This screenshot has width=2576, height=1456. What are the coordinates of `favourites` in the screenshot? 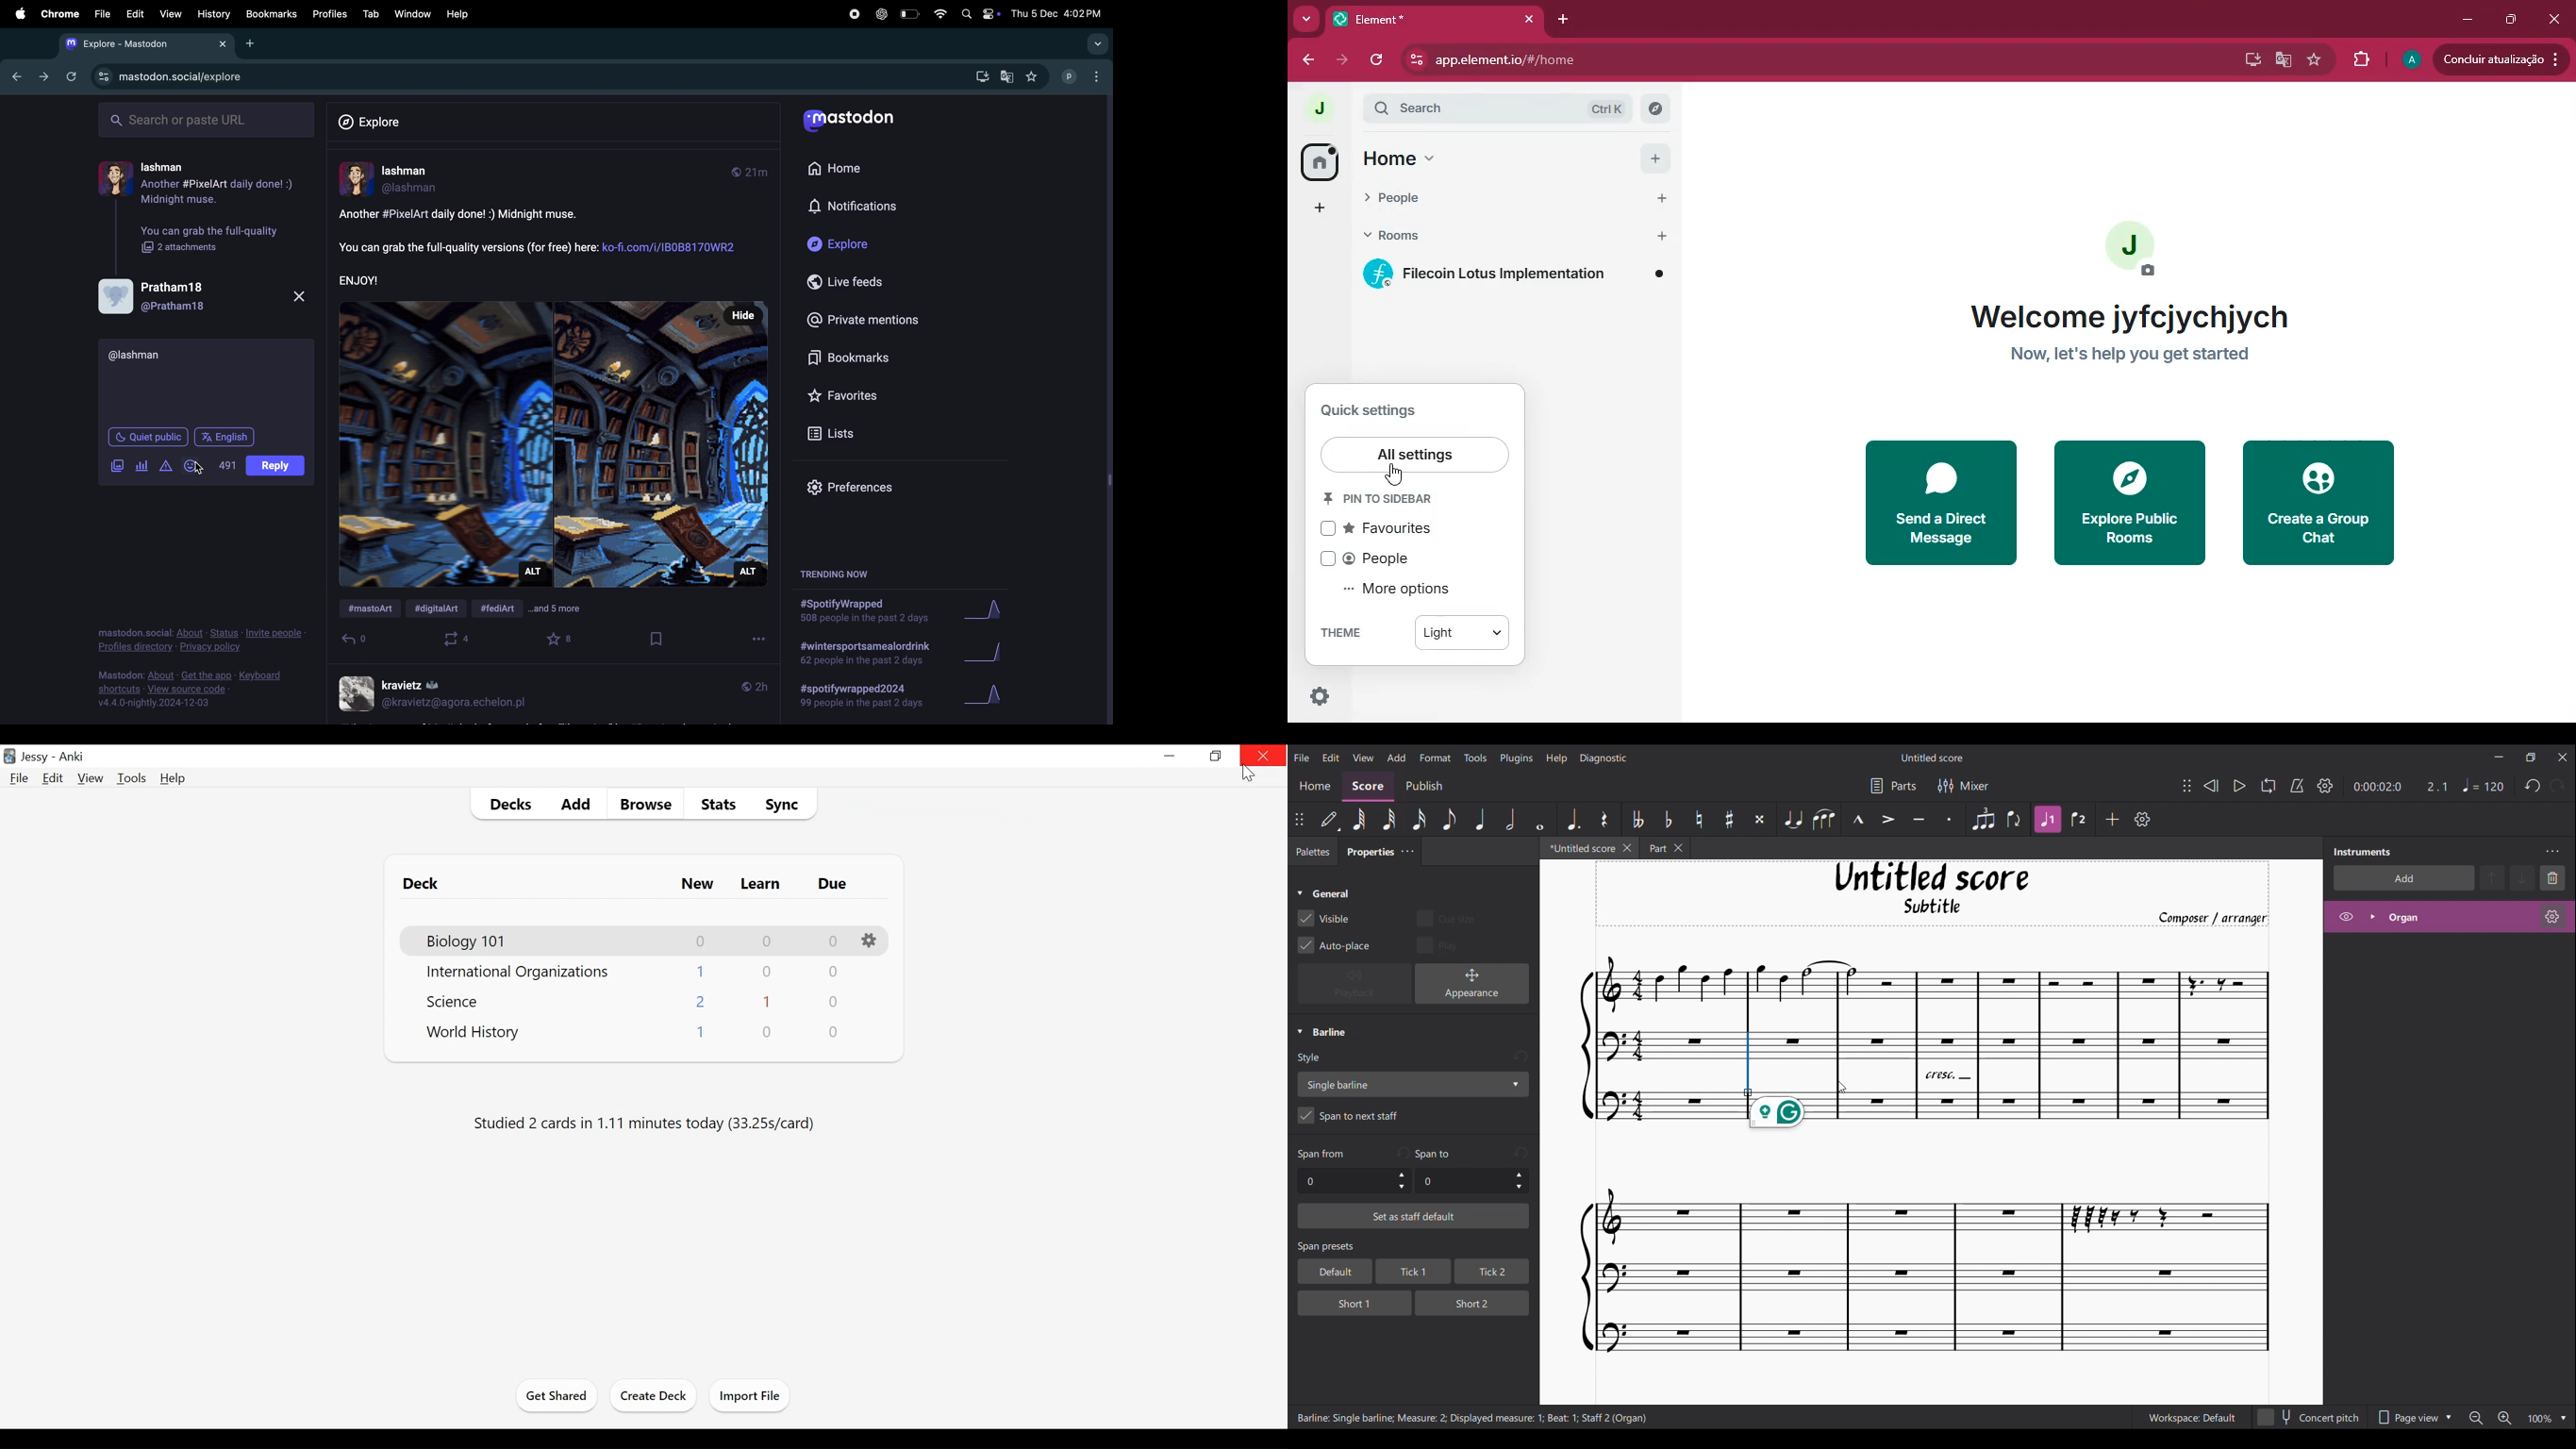 It's located at (1401, 529).